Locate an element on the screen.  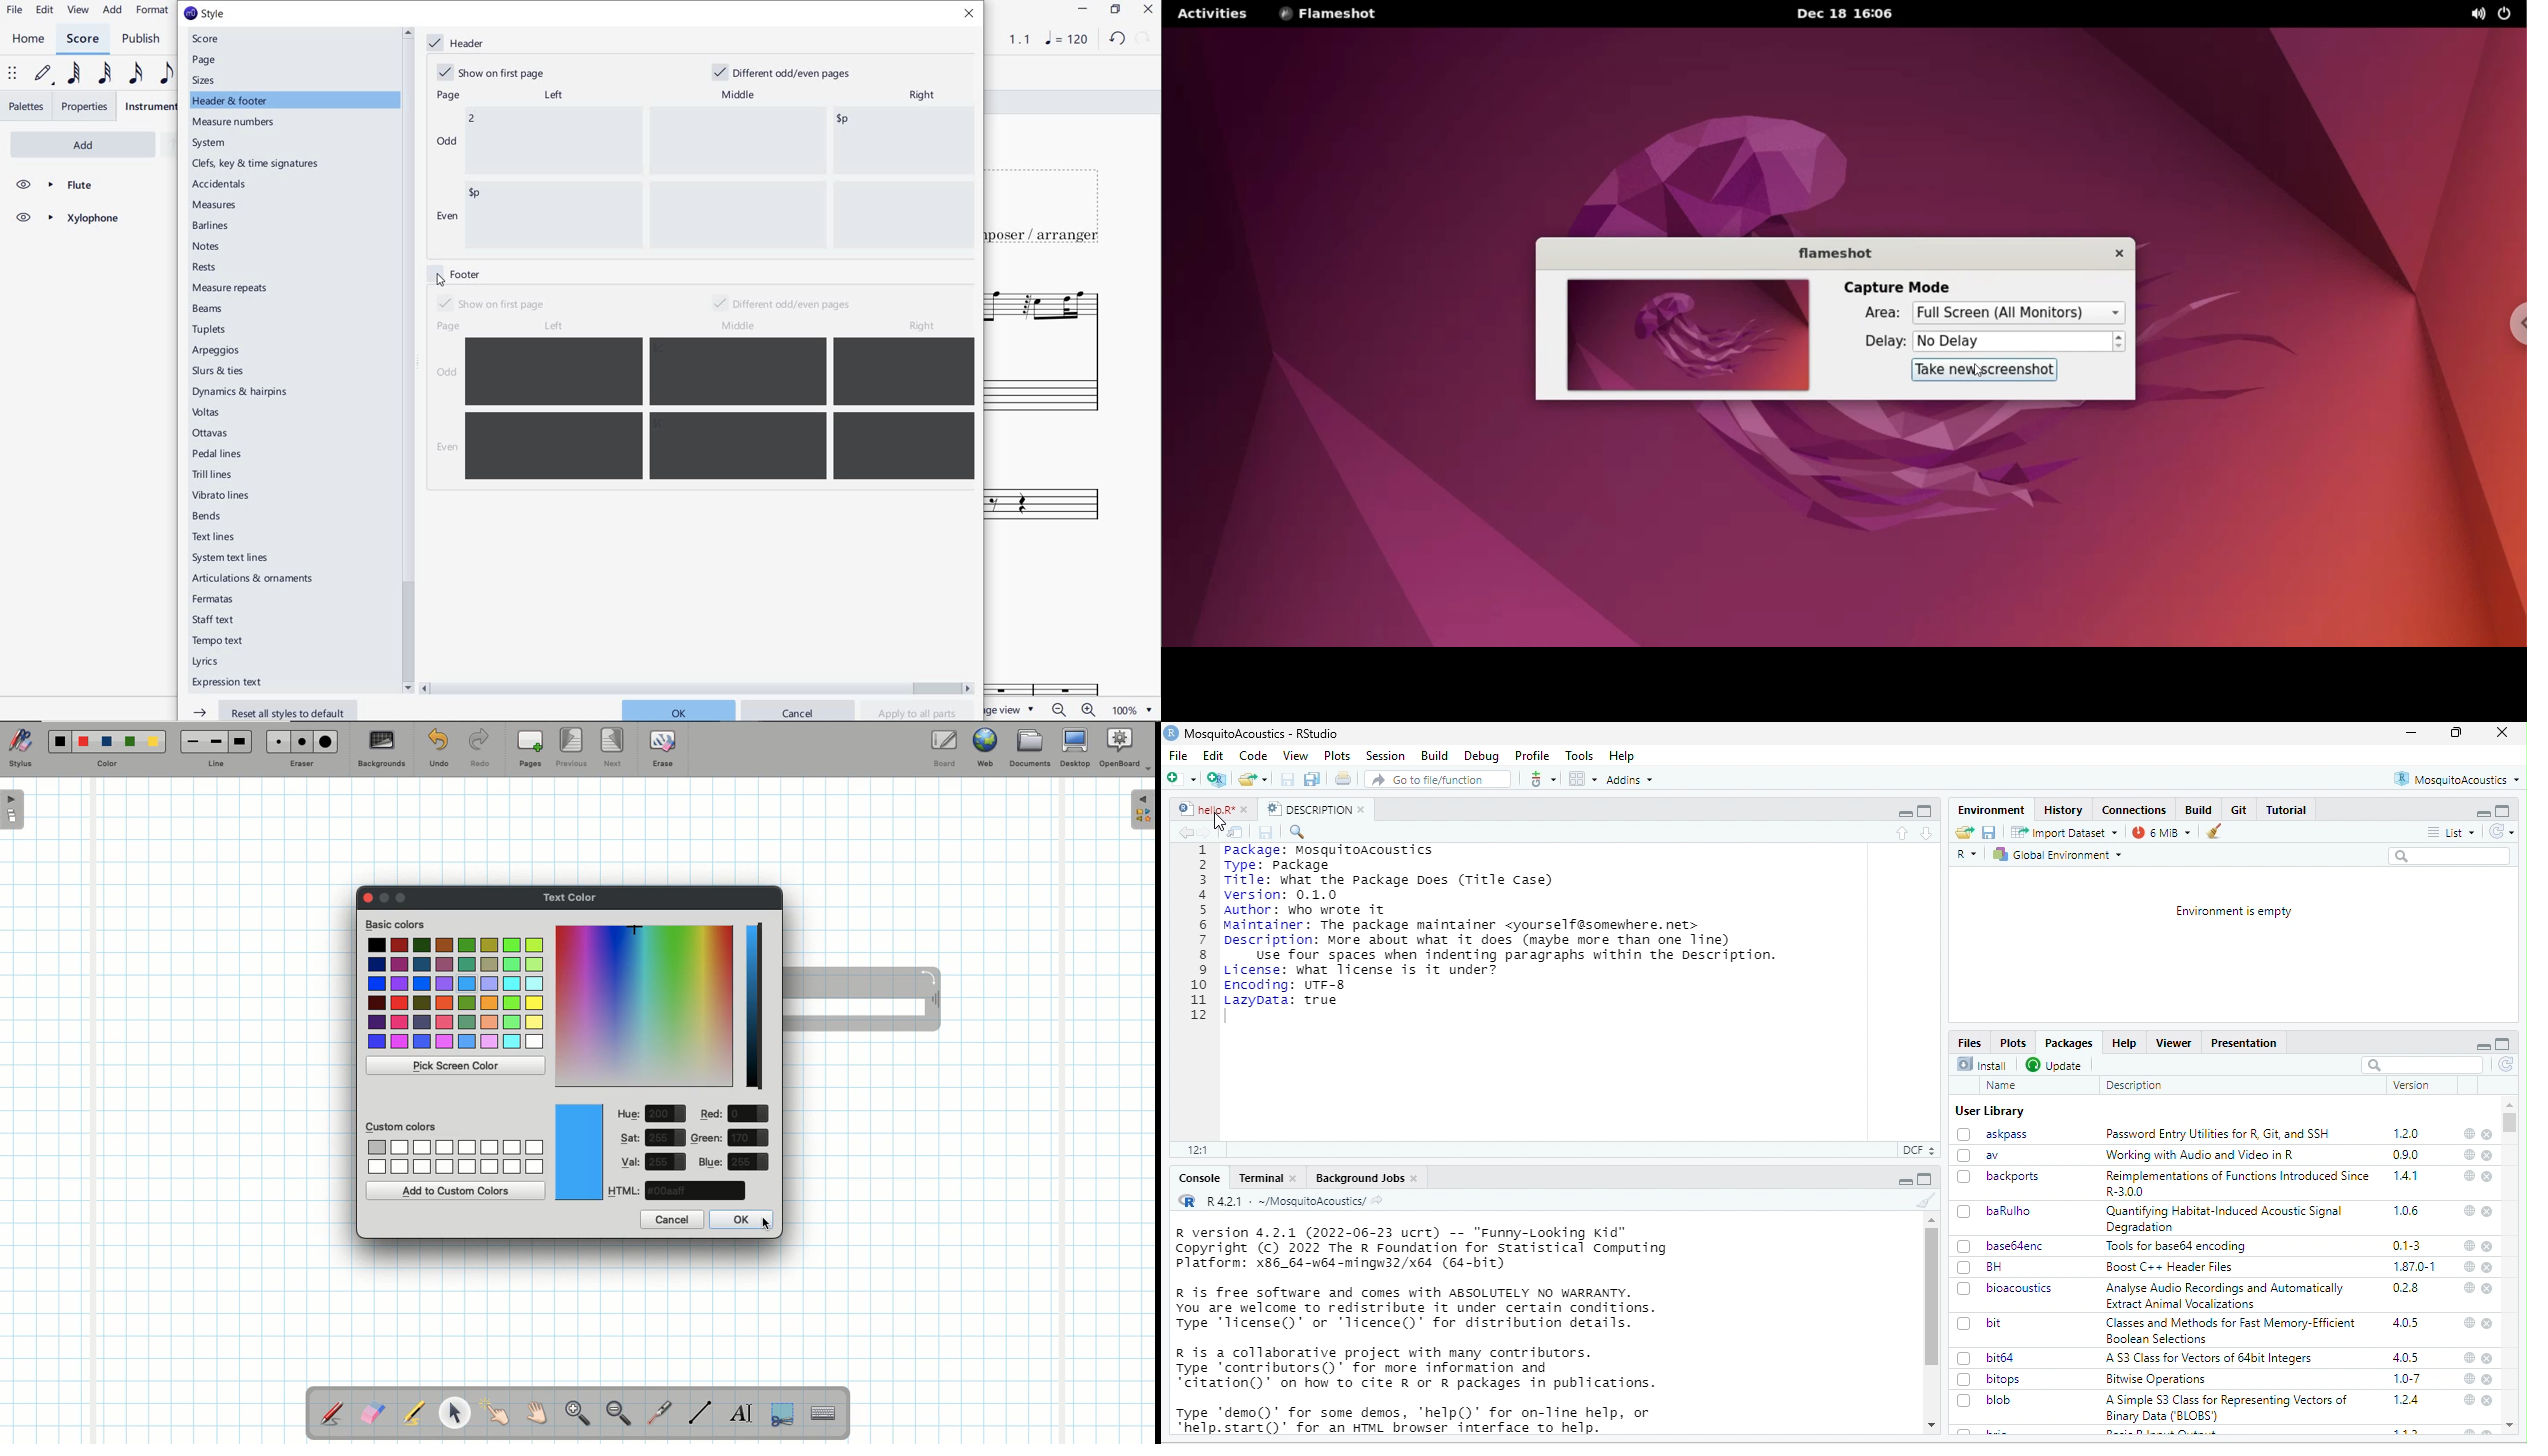
Build is located at coordinates (1432, 755).